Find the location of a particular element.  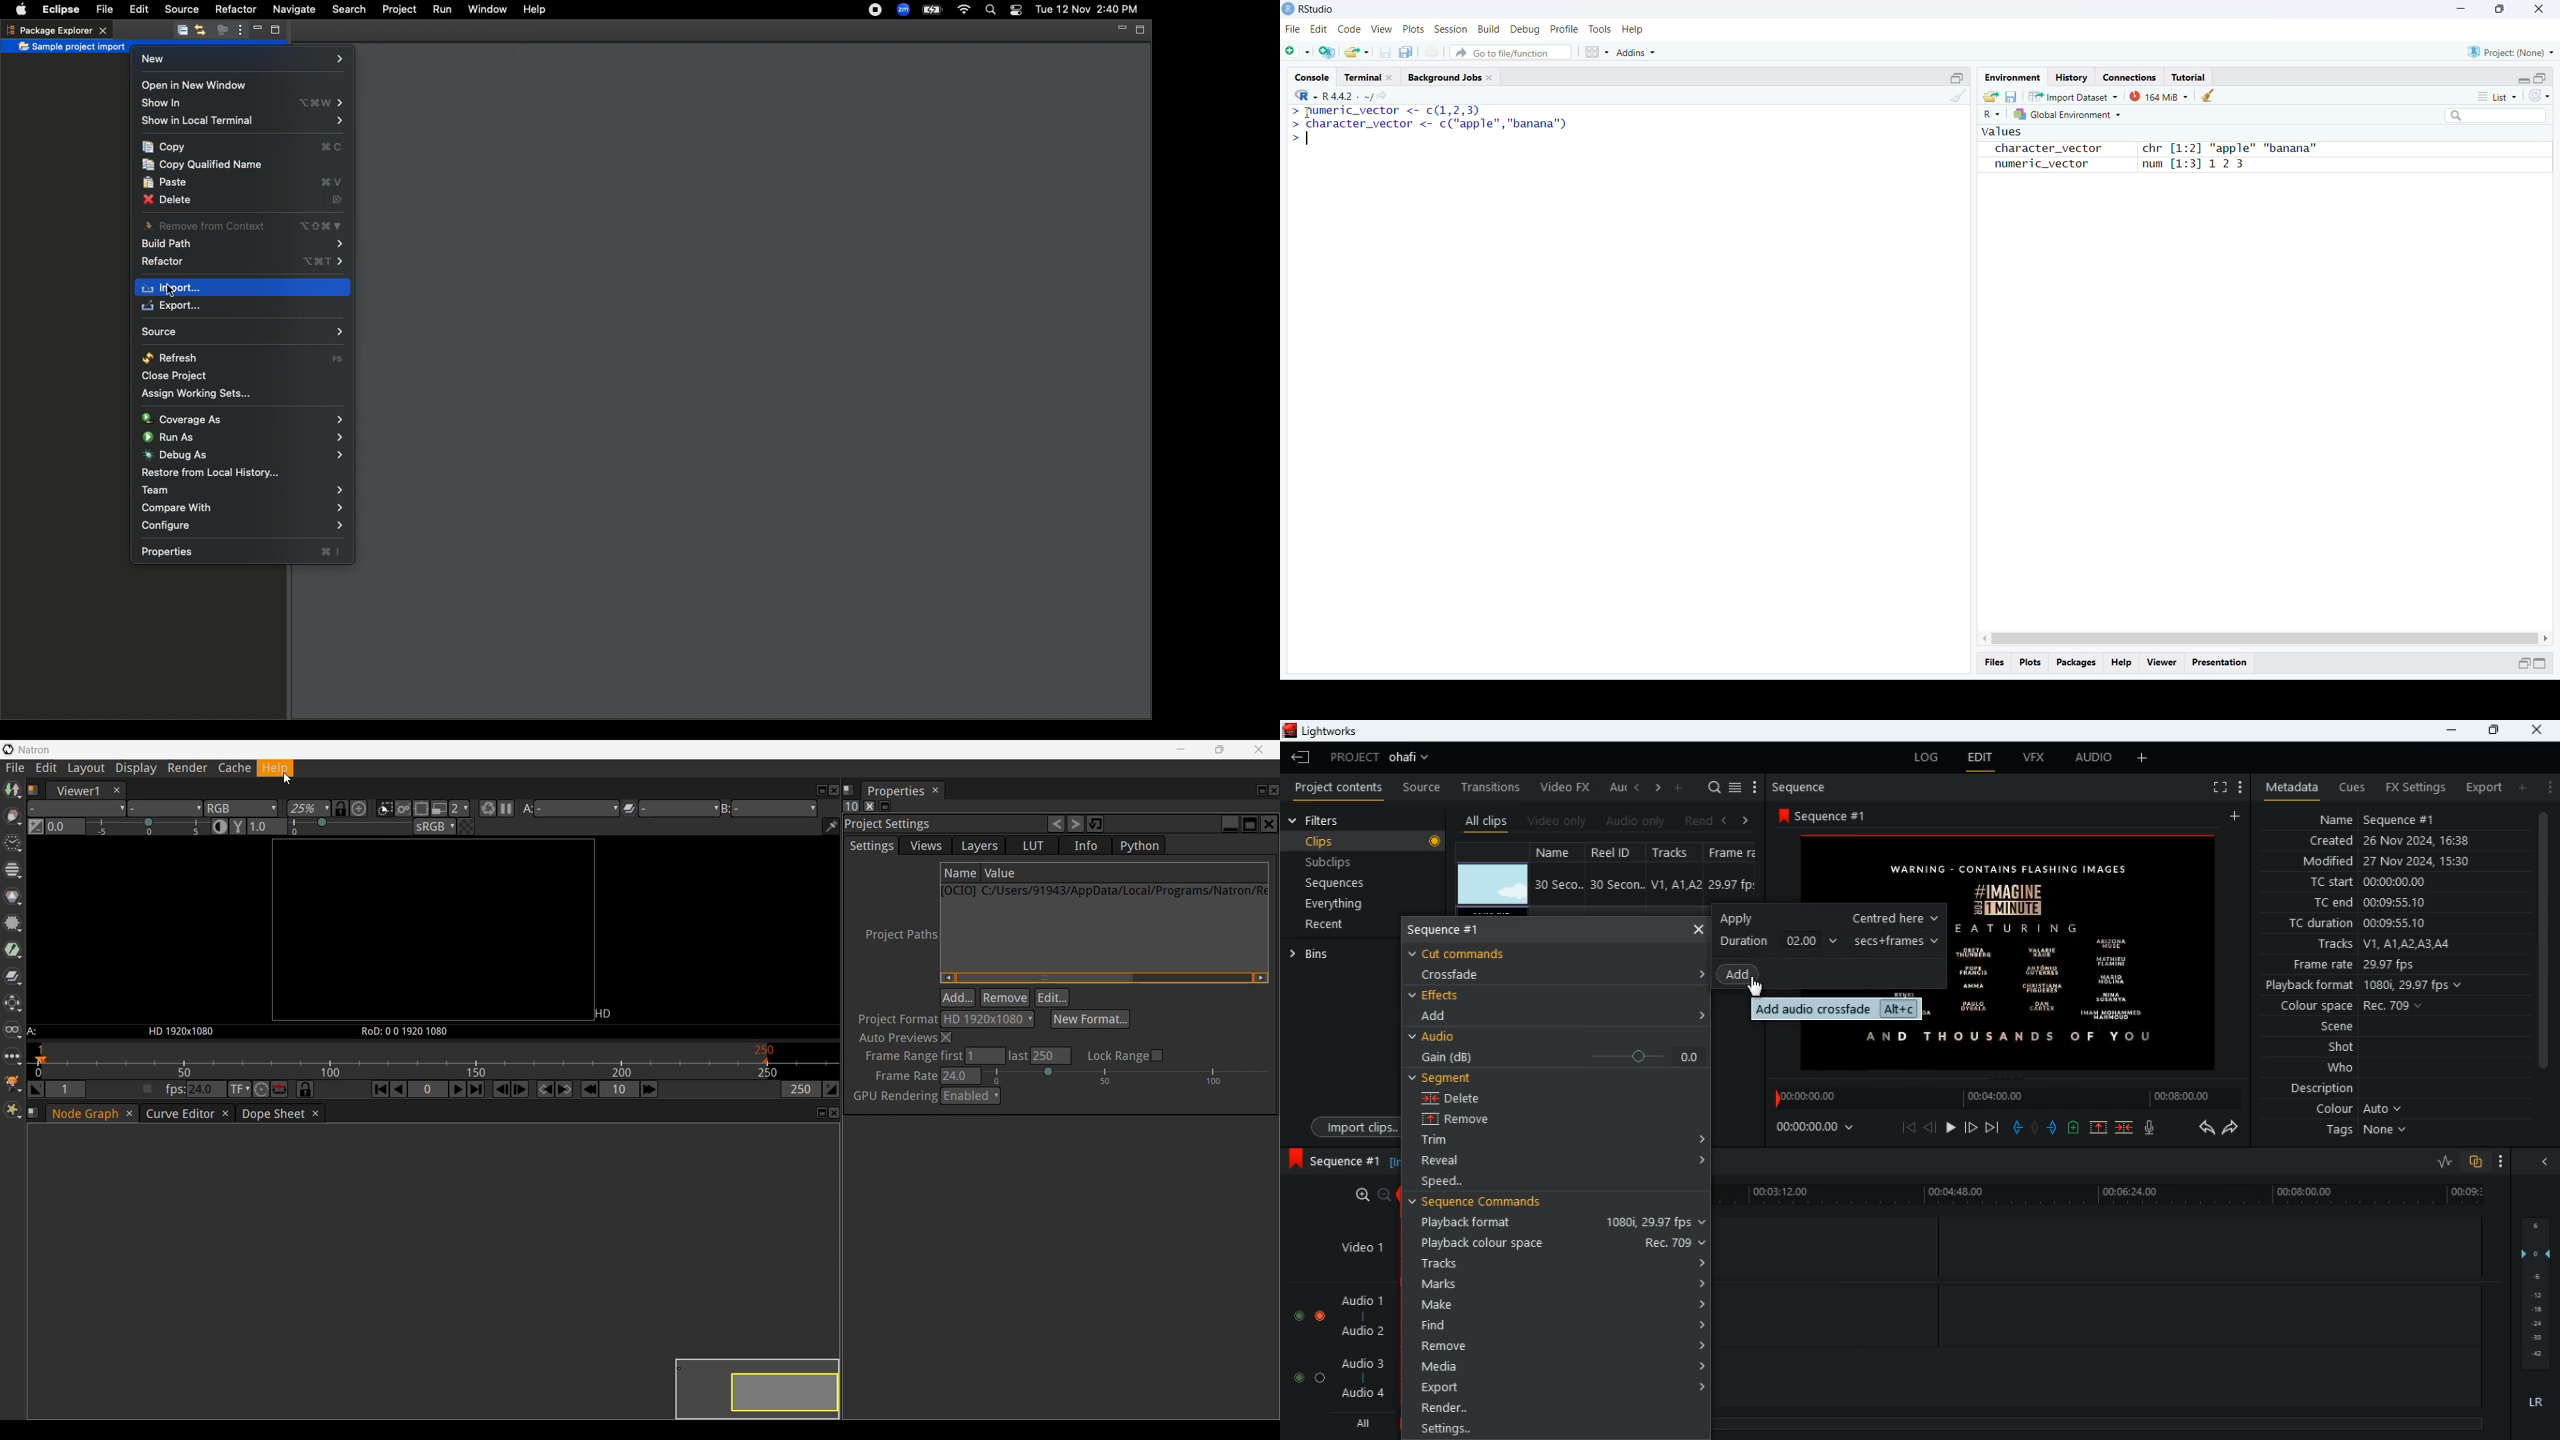

Session is located at coordinates (1451, 29).